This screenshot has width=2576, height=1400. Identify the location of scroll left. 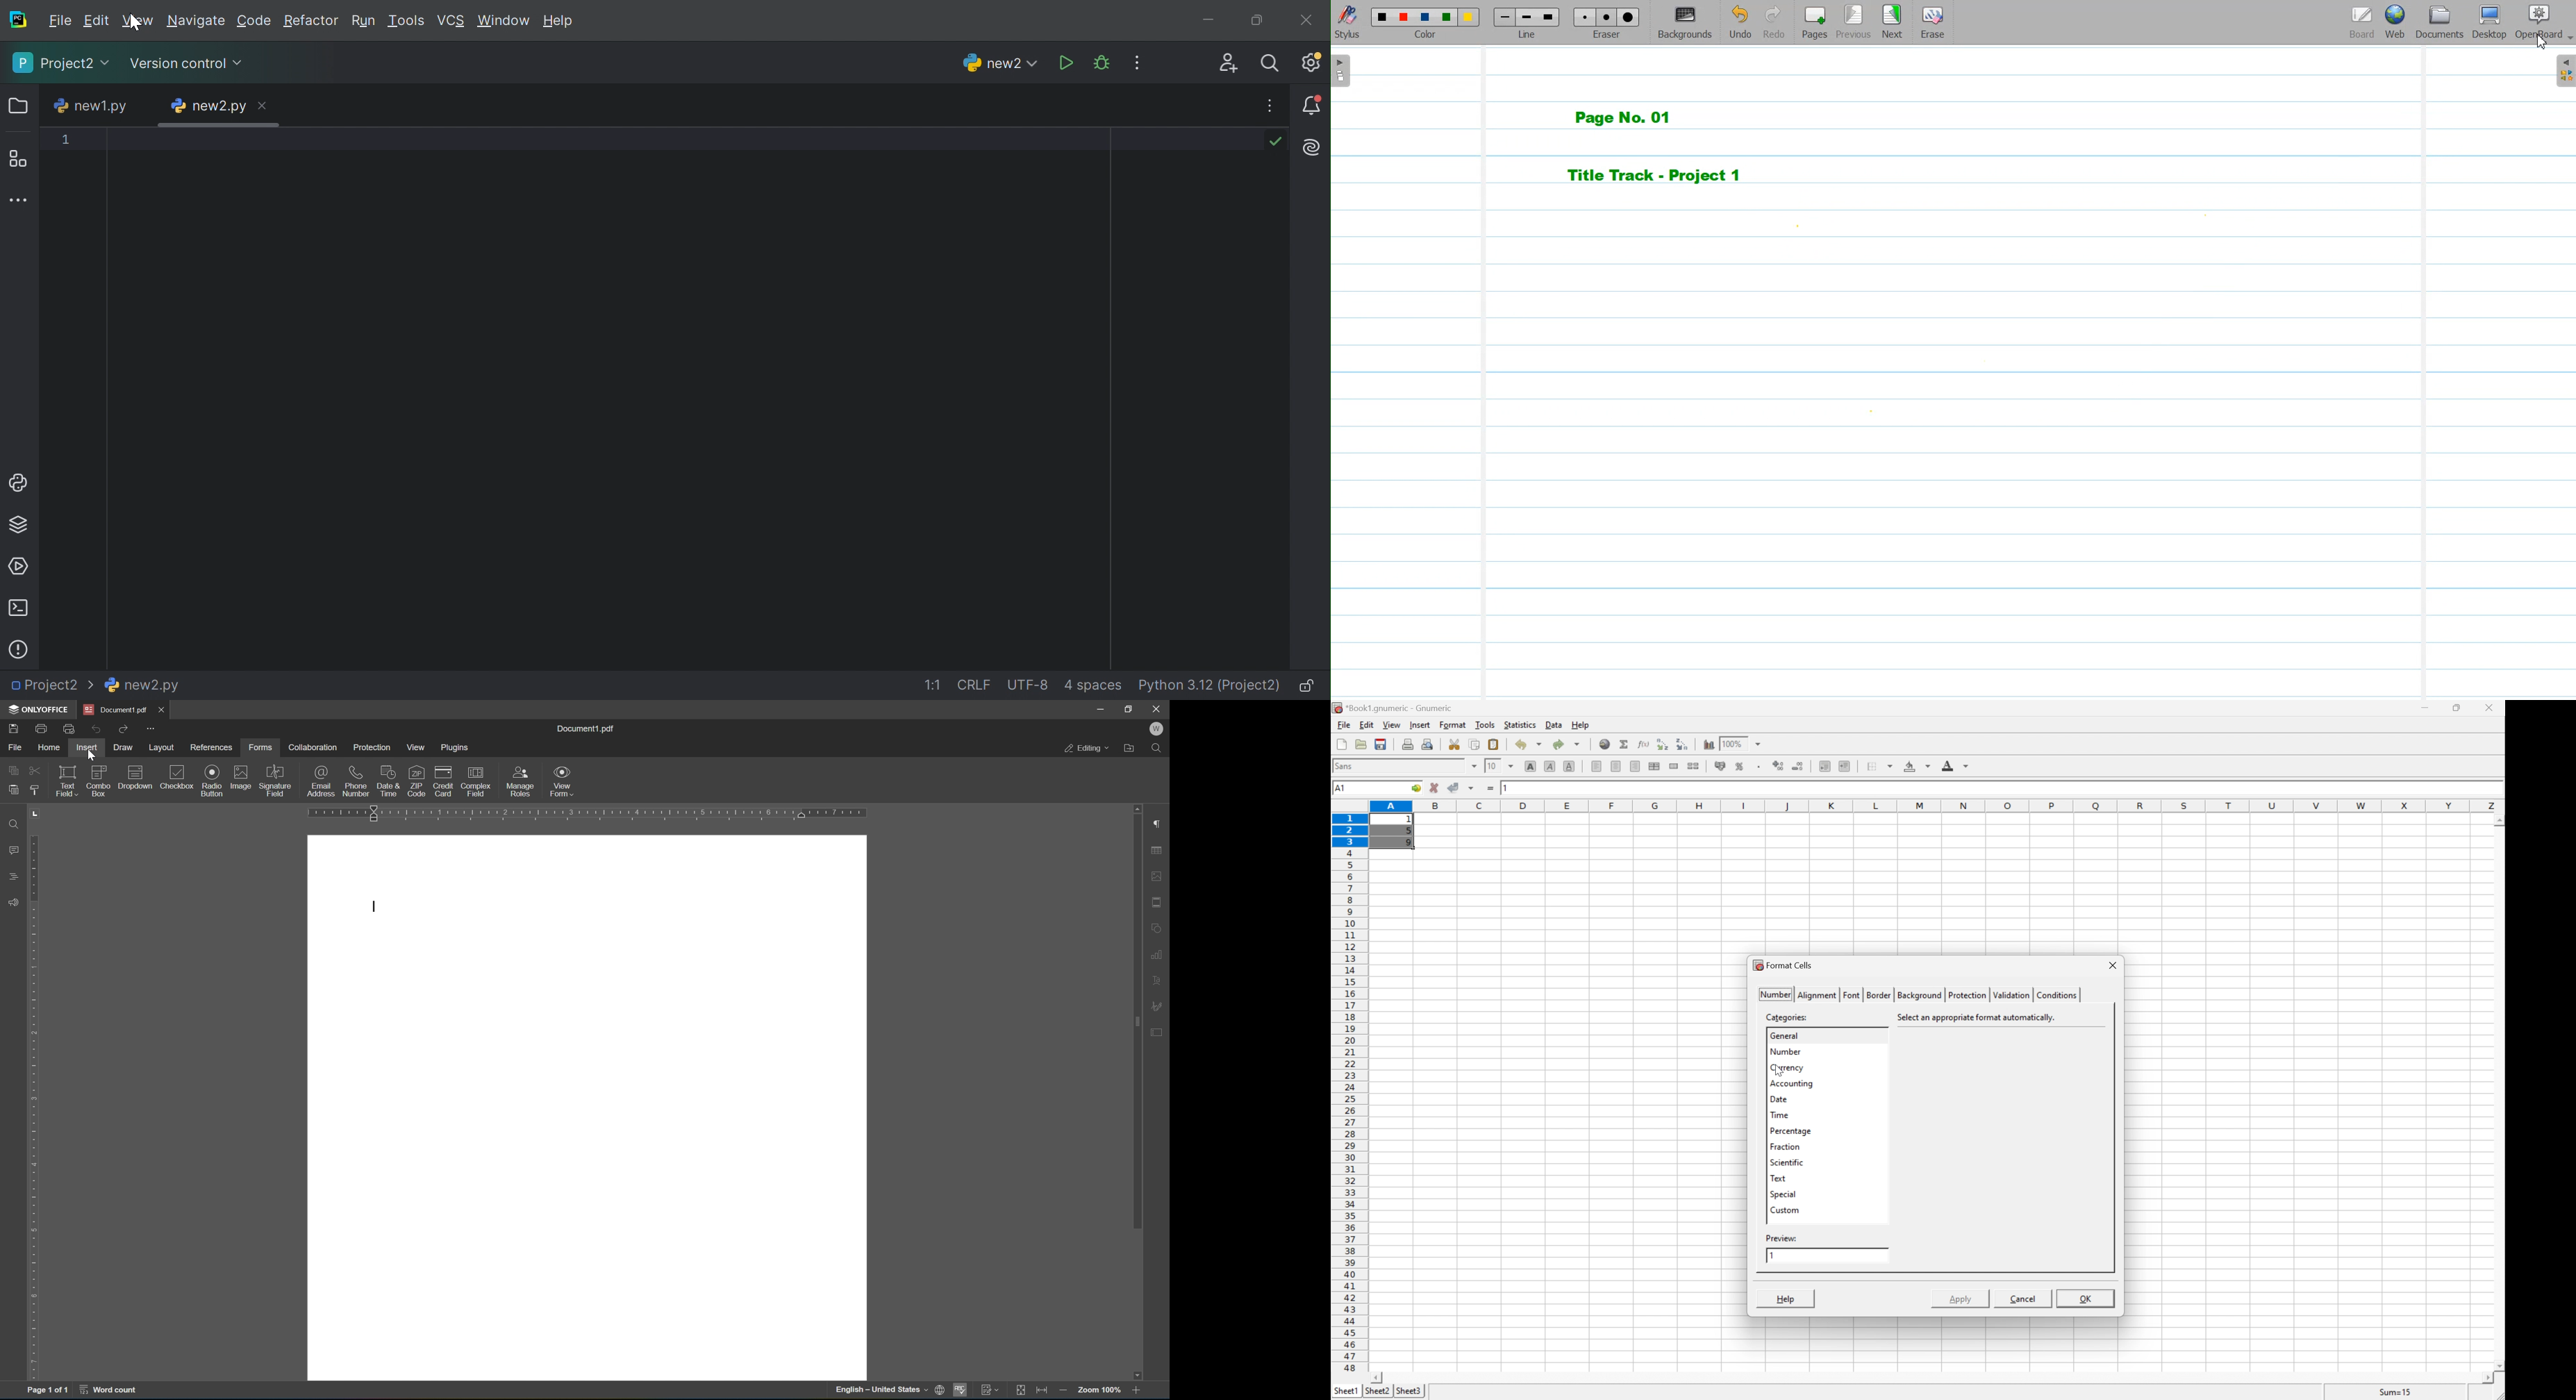
(1376, 1378).